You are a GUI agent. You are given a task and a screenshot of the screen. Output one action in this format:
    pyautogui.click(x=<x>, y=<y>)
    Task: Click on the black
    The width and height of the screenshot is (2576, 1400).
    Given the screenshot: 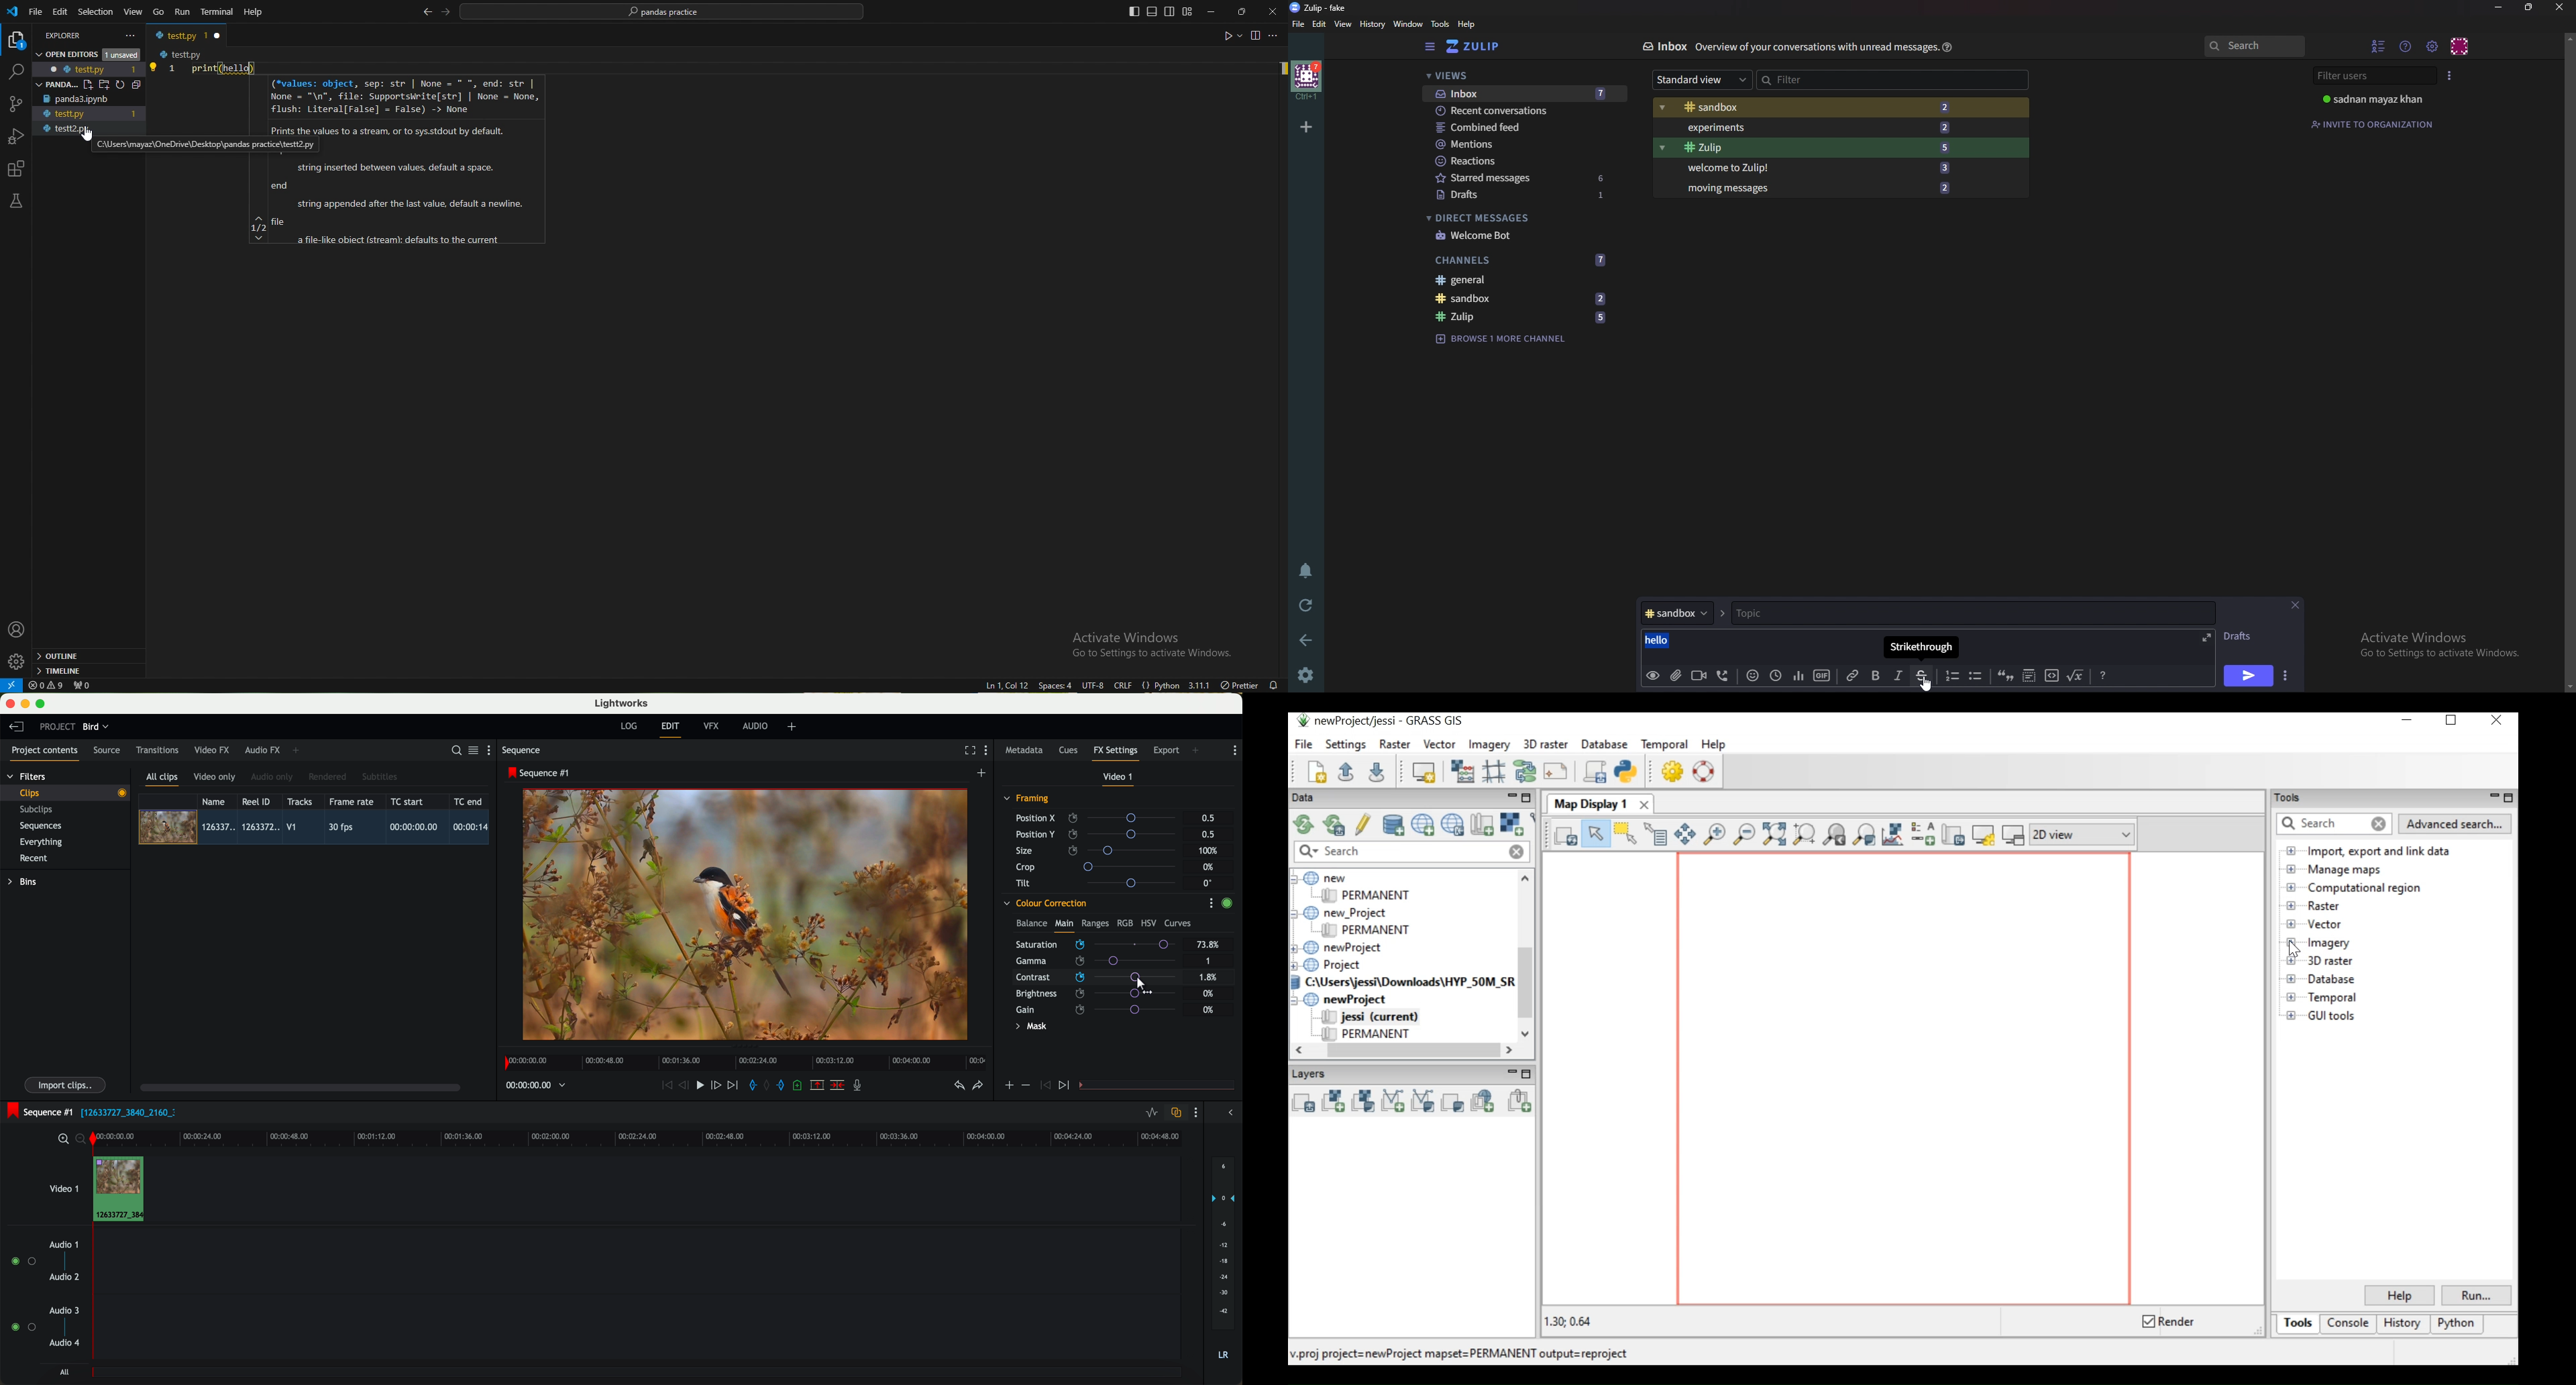 What is the action you would take?
    pyautogui.click(x=124, y=1111)
    